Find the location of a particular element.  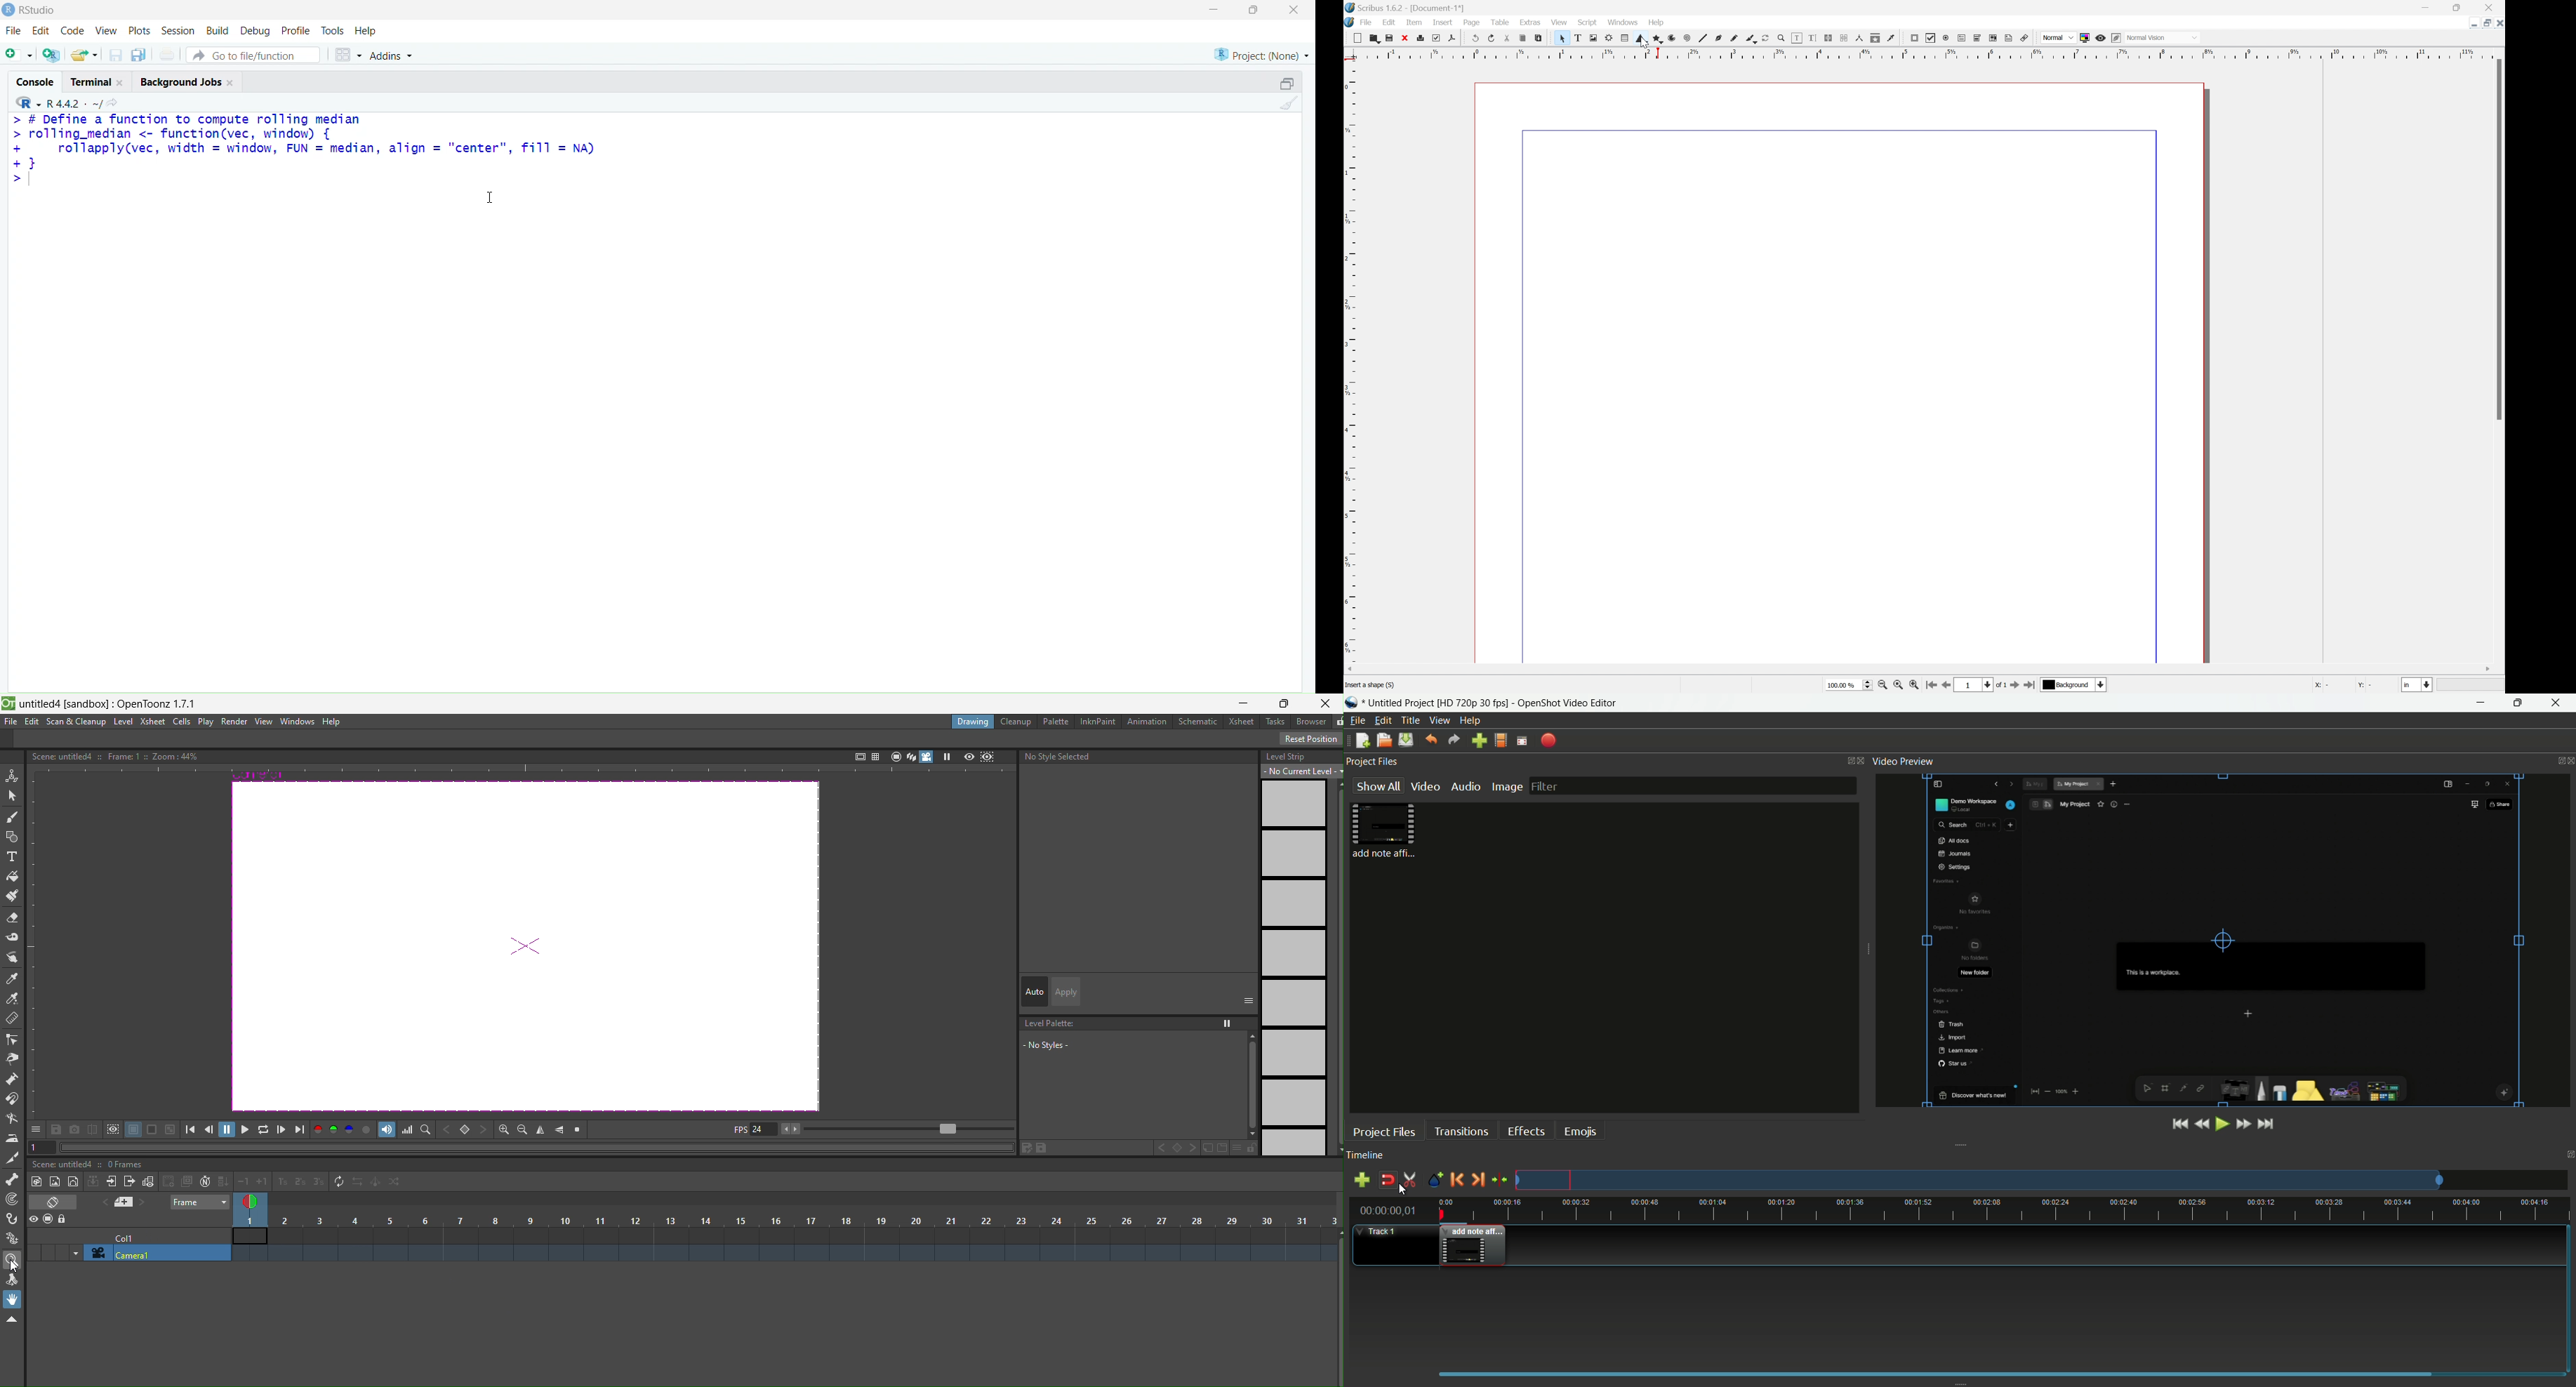

add file as is located at coordinates (19, 55).